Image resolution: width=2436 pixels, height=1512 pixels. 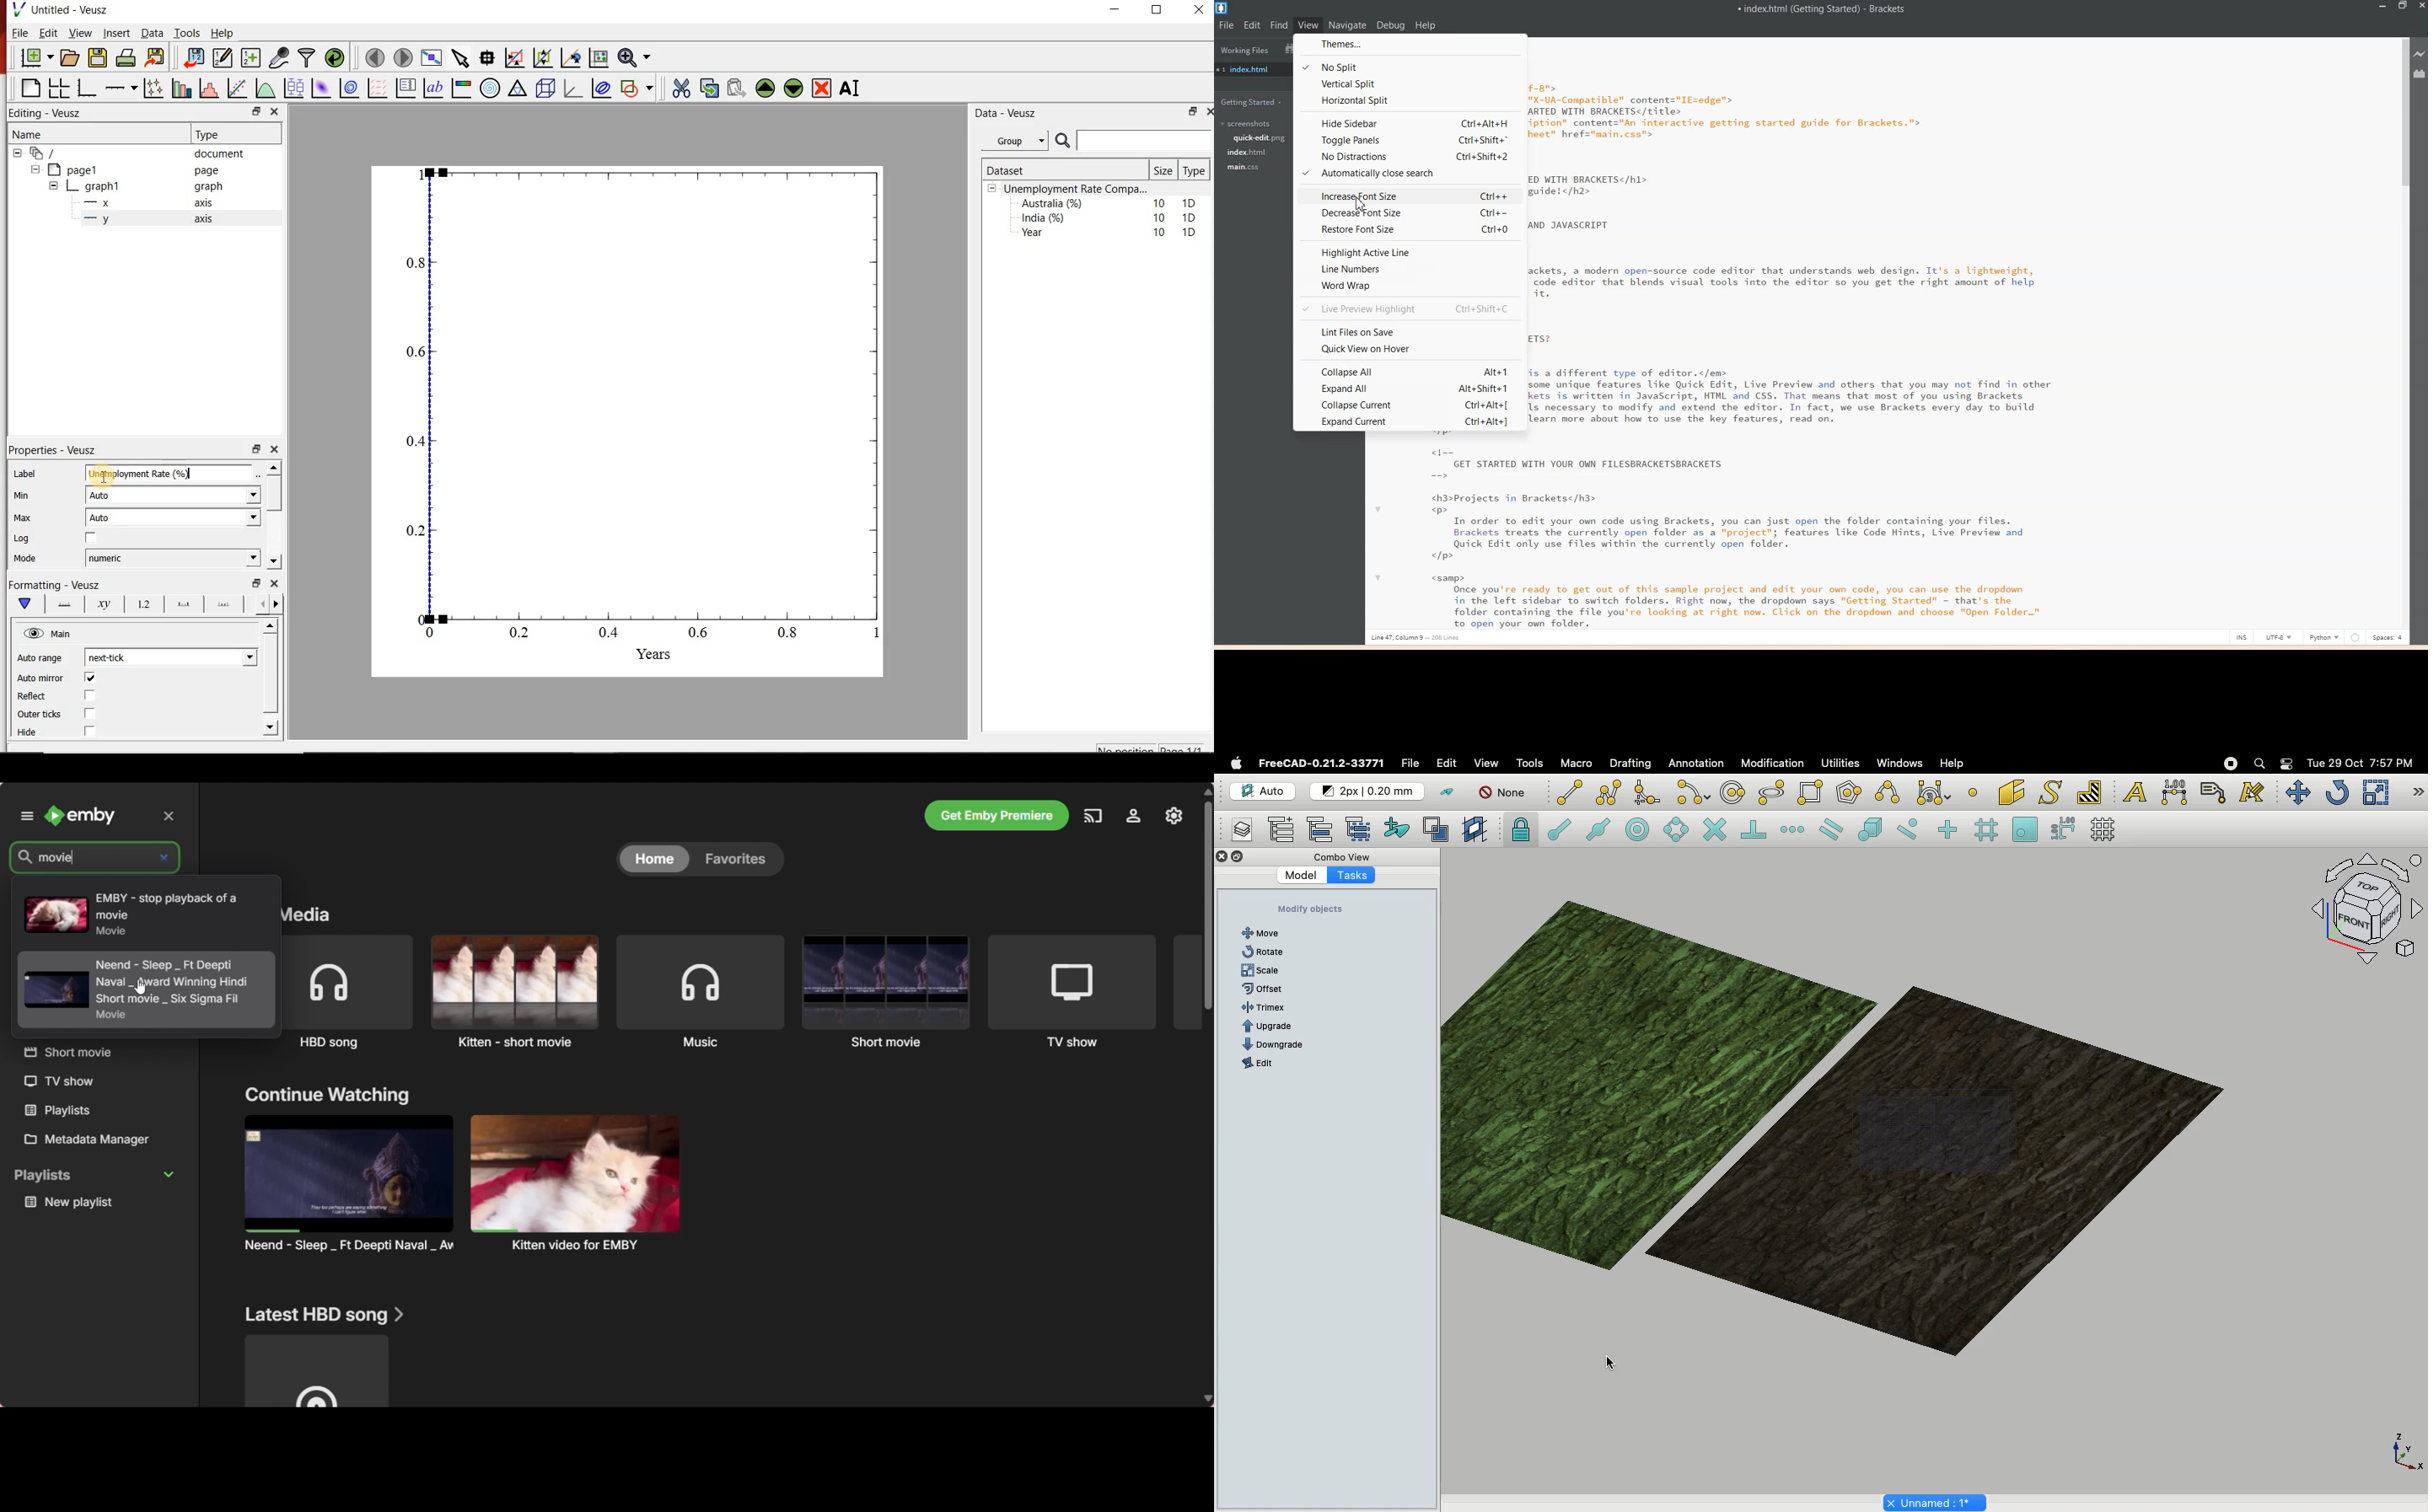 What do you see at coordinates (1193, 171) in the screenshot?
I see `Type` at bounding box center [1193, 171].